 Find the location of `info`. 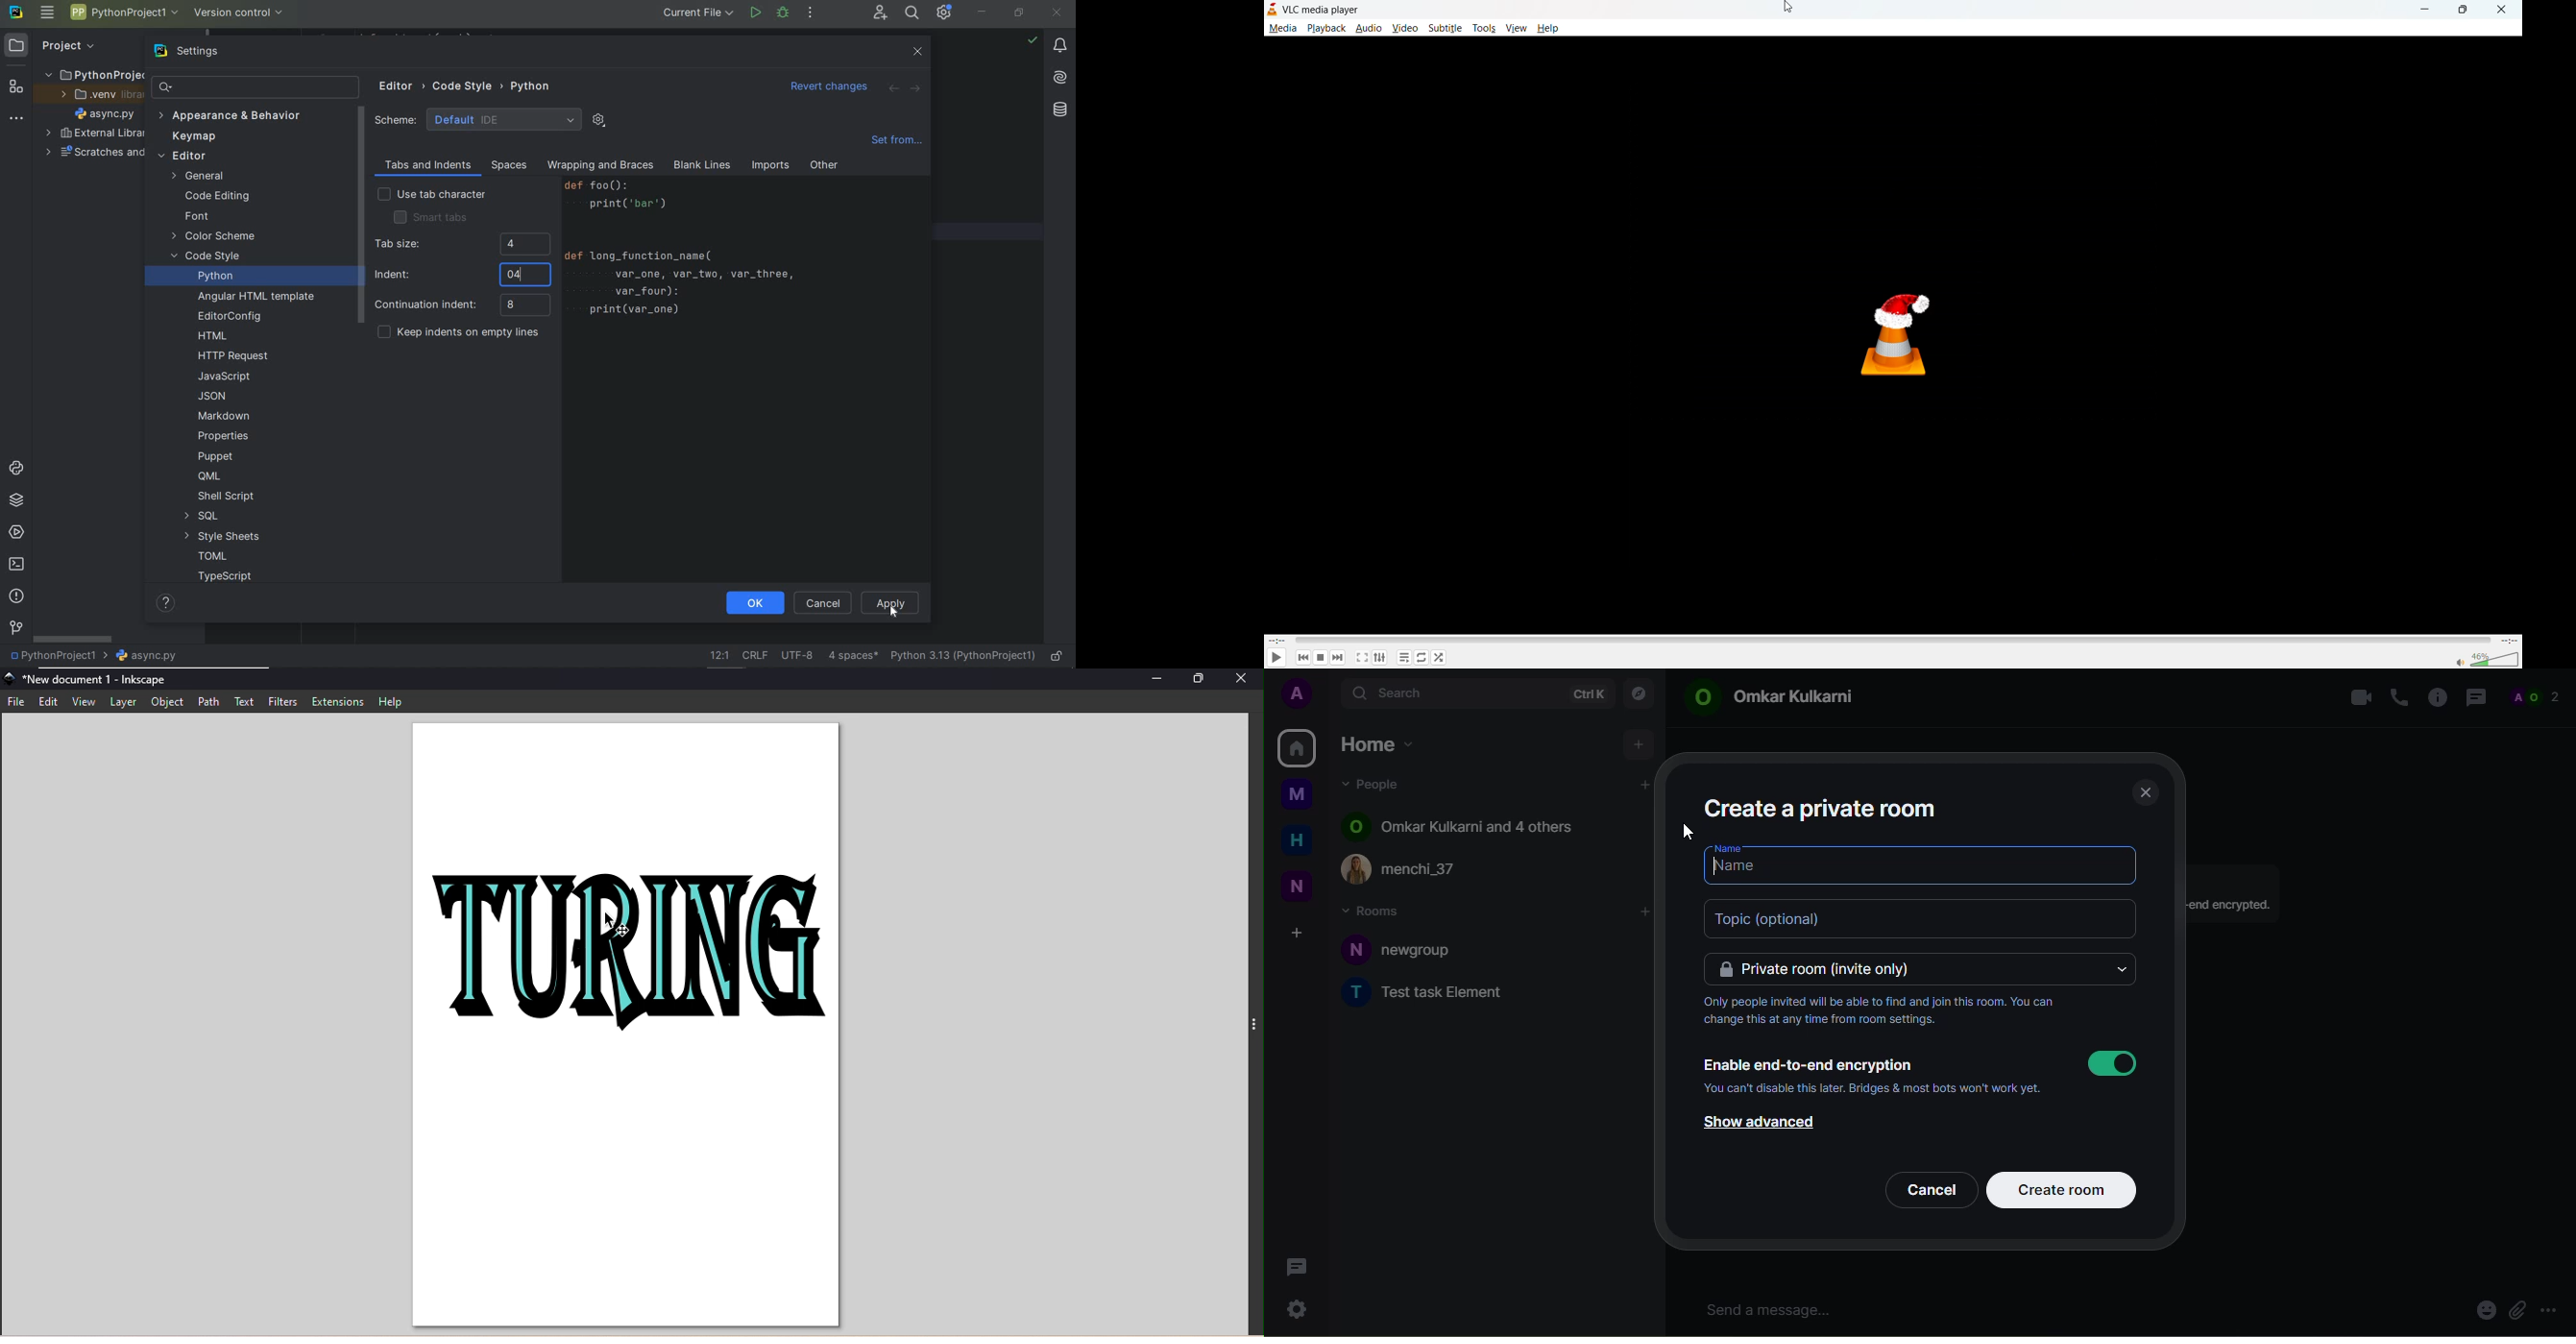

info is located at coordinates (2437, 695).